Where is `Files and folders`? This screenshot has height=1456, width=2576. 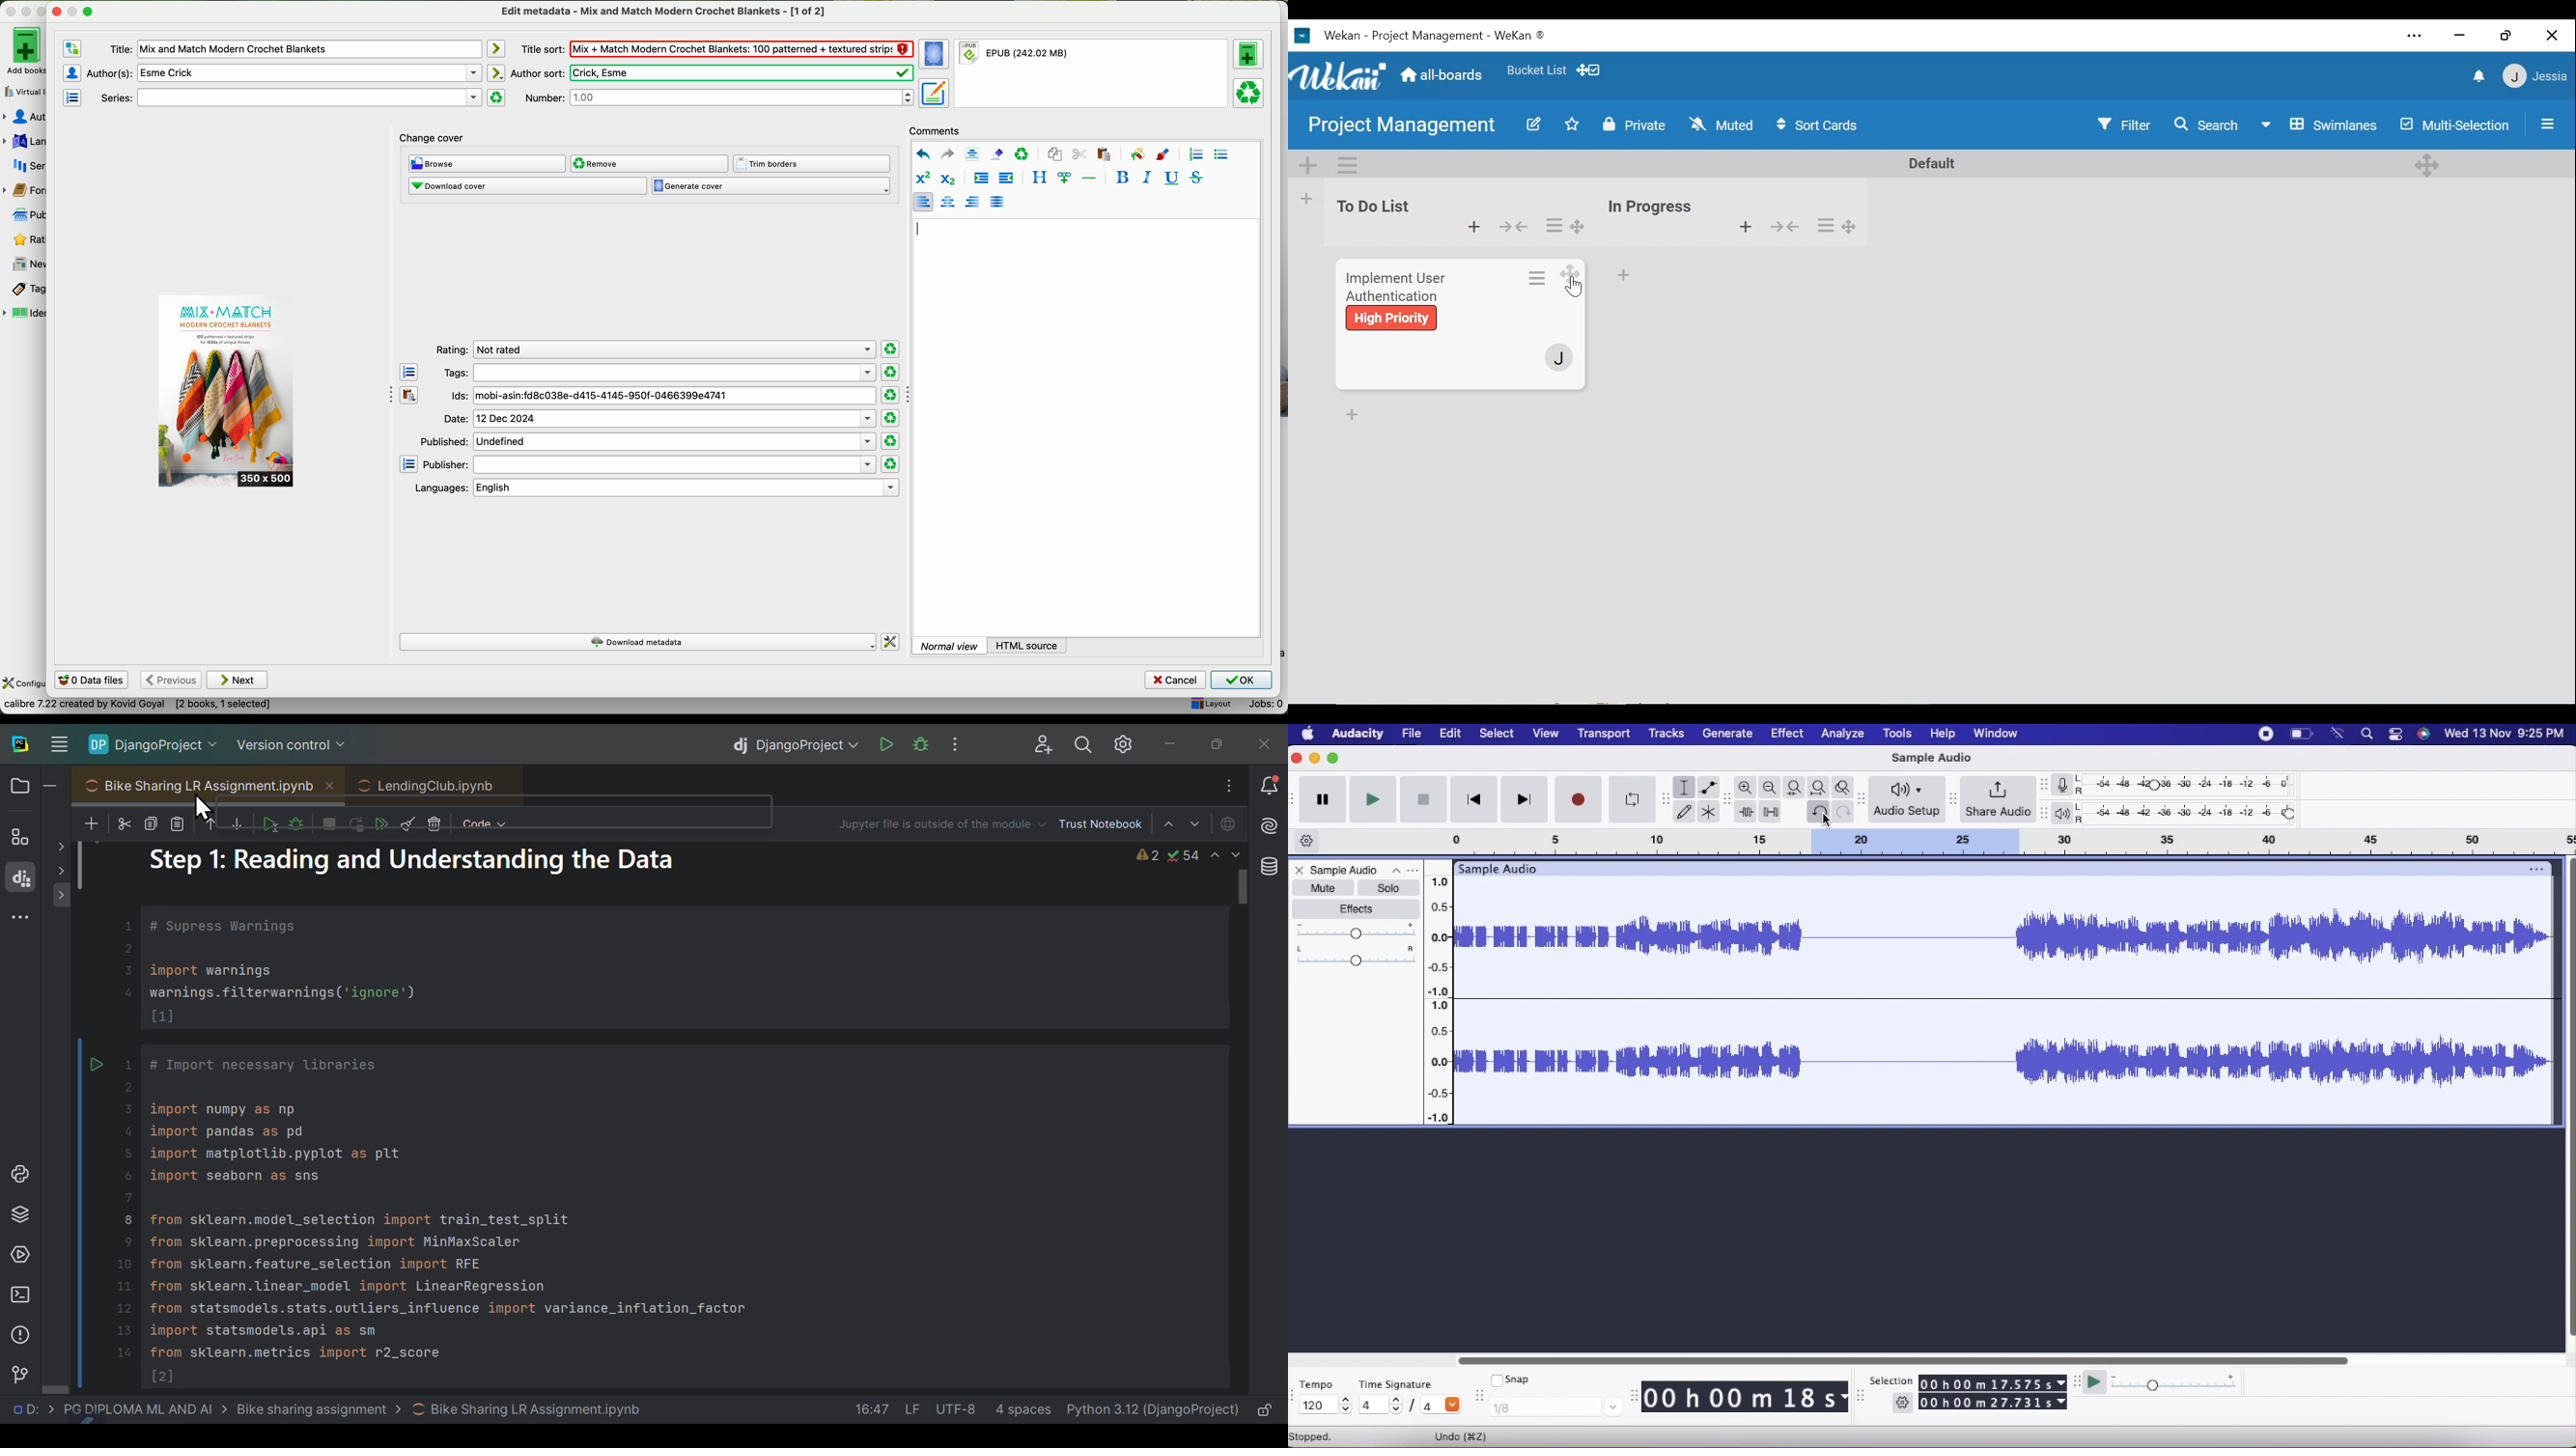
Files and folders is located at coordinates (33, 786).